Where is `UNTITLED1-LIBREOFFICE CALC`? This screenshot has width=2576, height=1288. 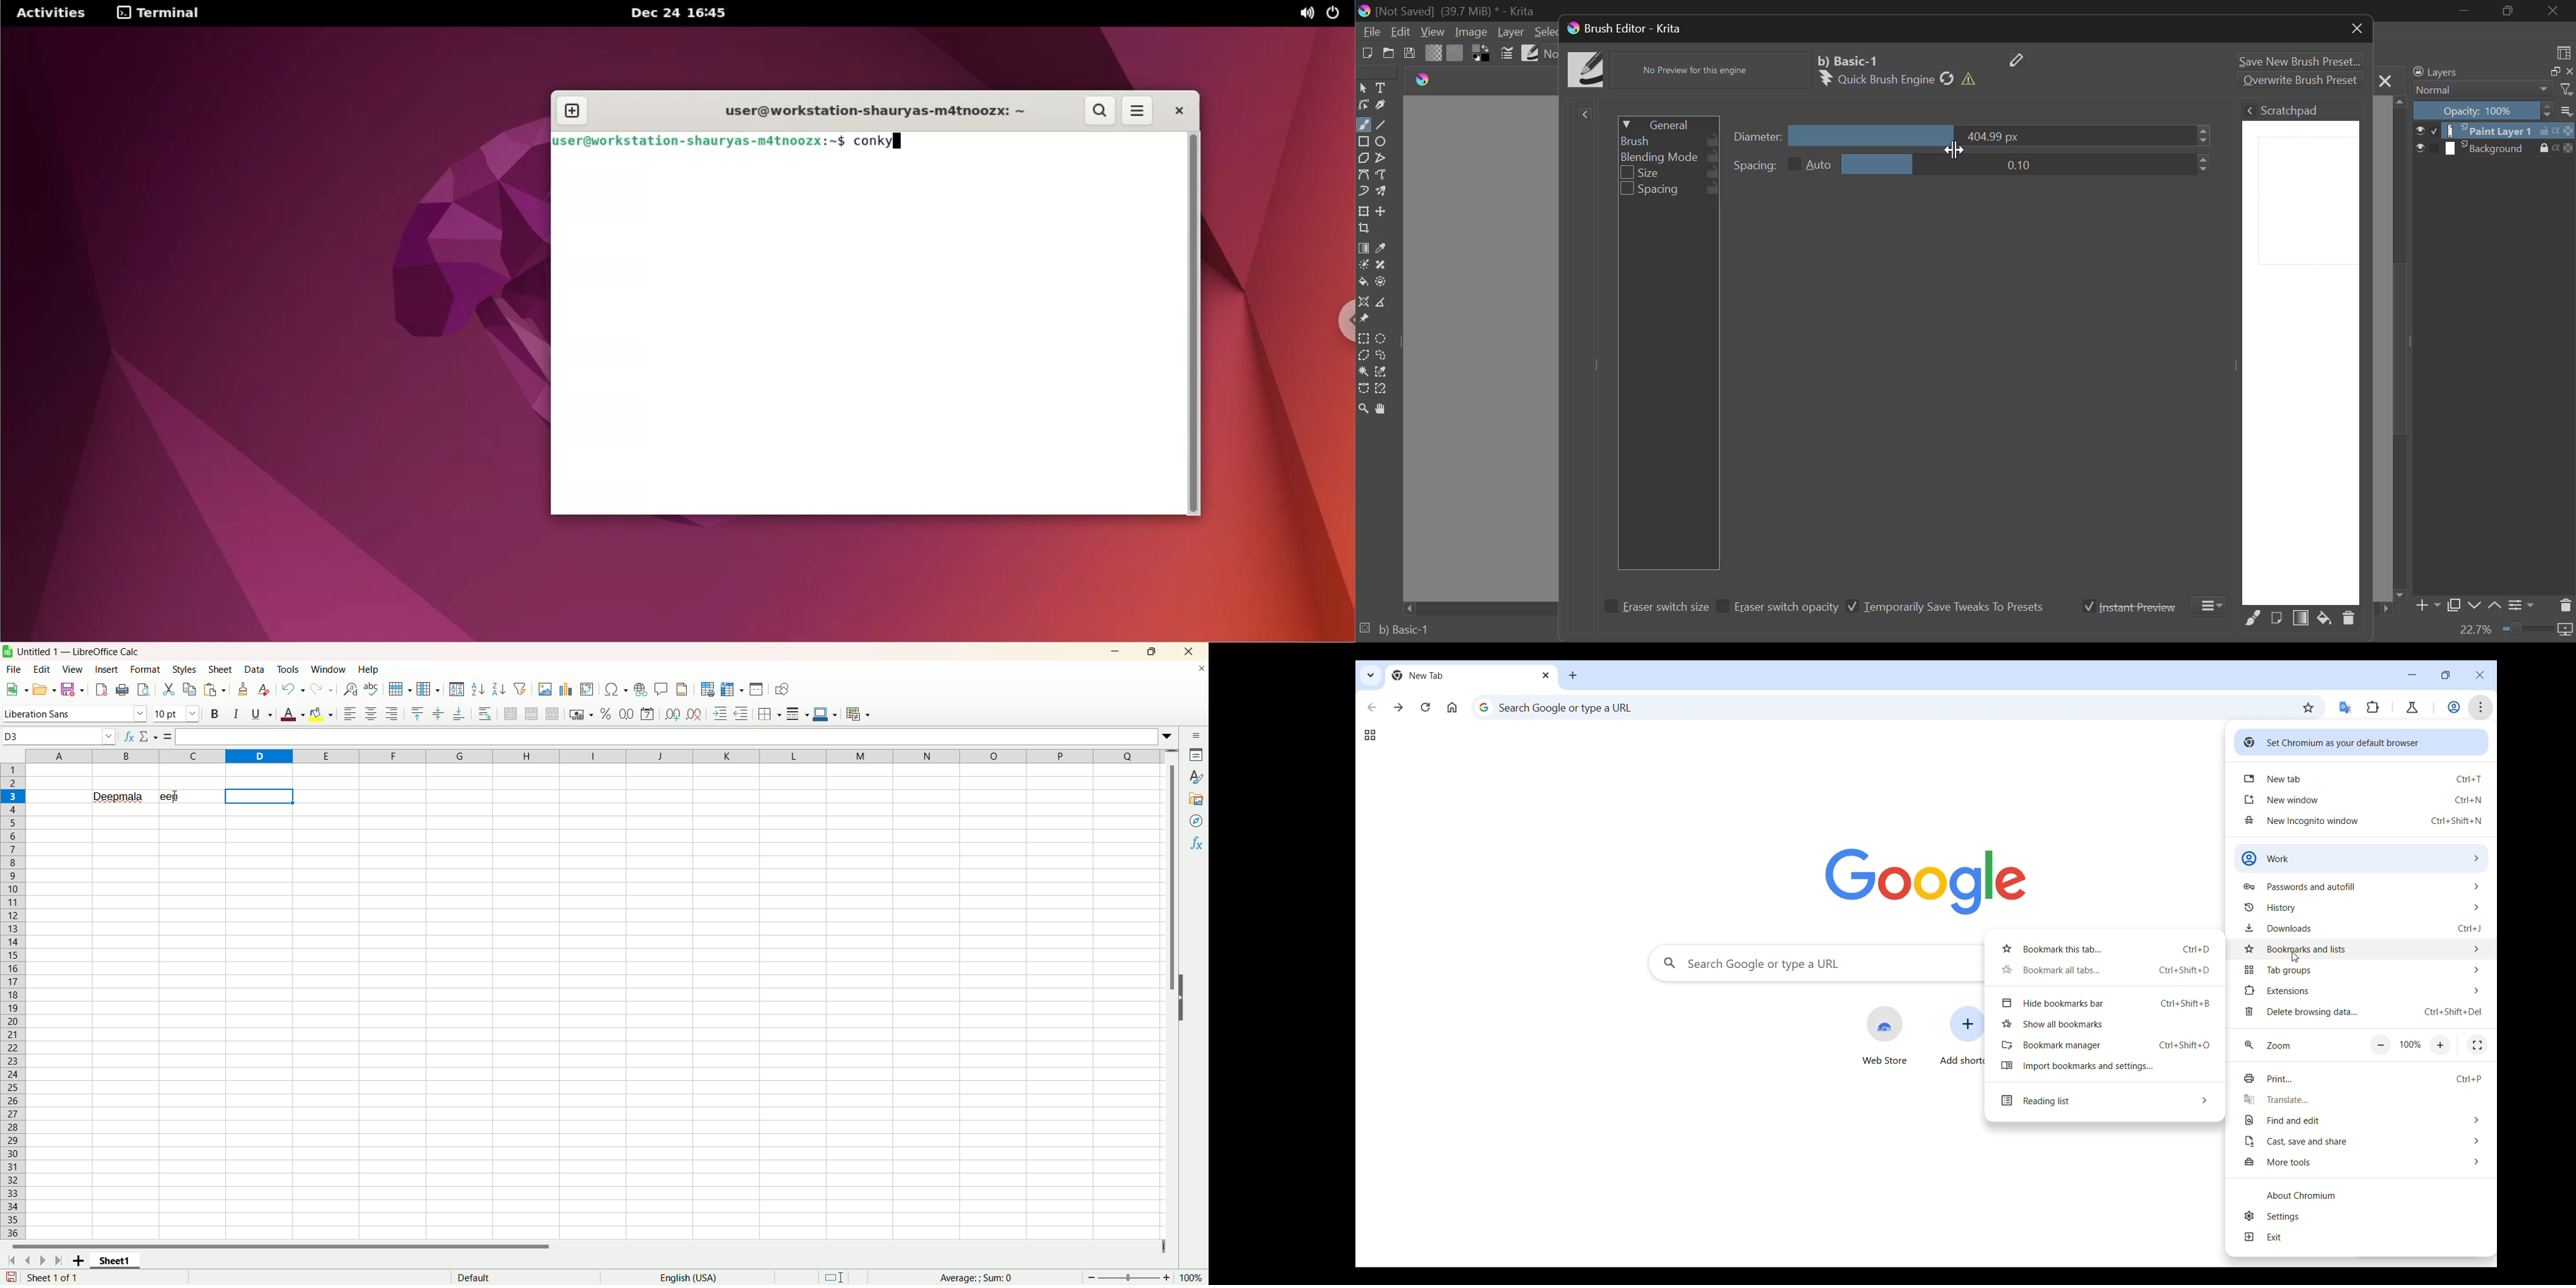 UNTITLED1-LIBREOFFICE CALC is located at coordinates (81, 650).